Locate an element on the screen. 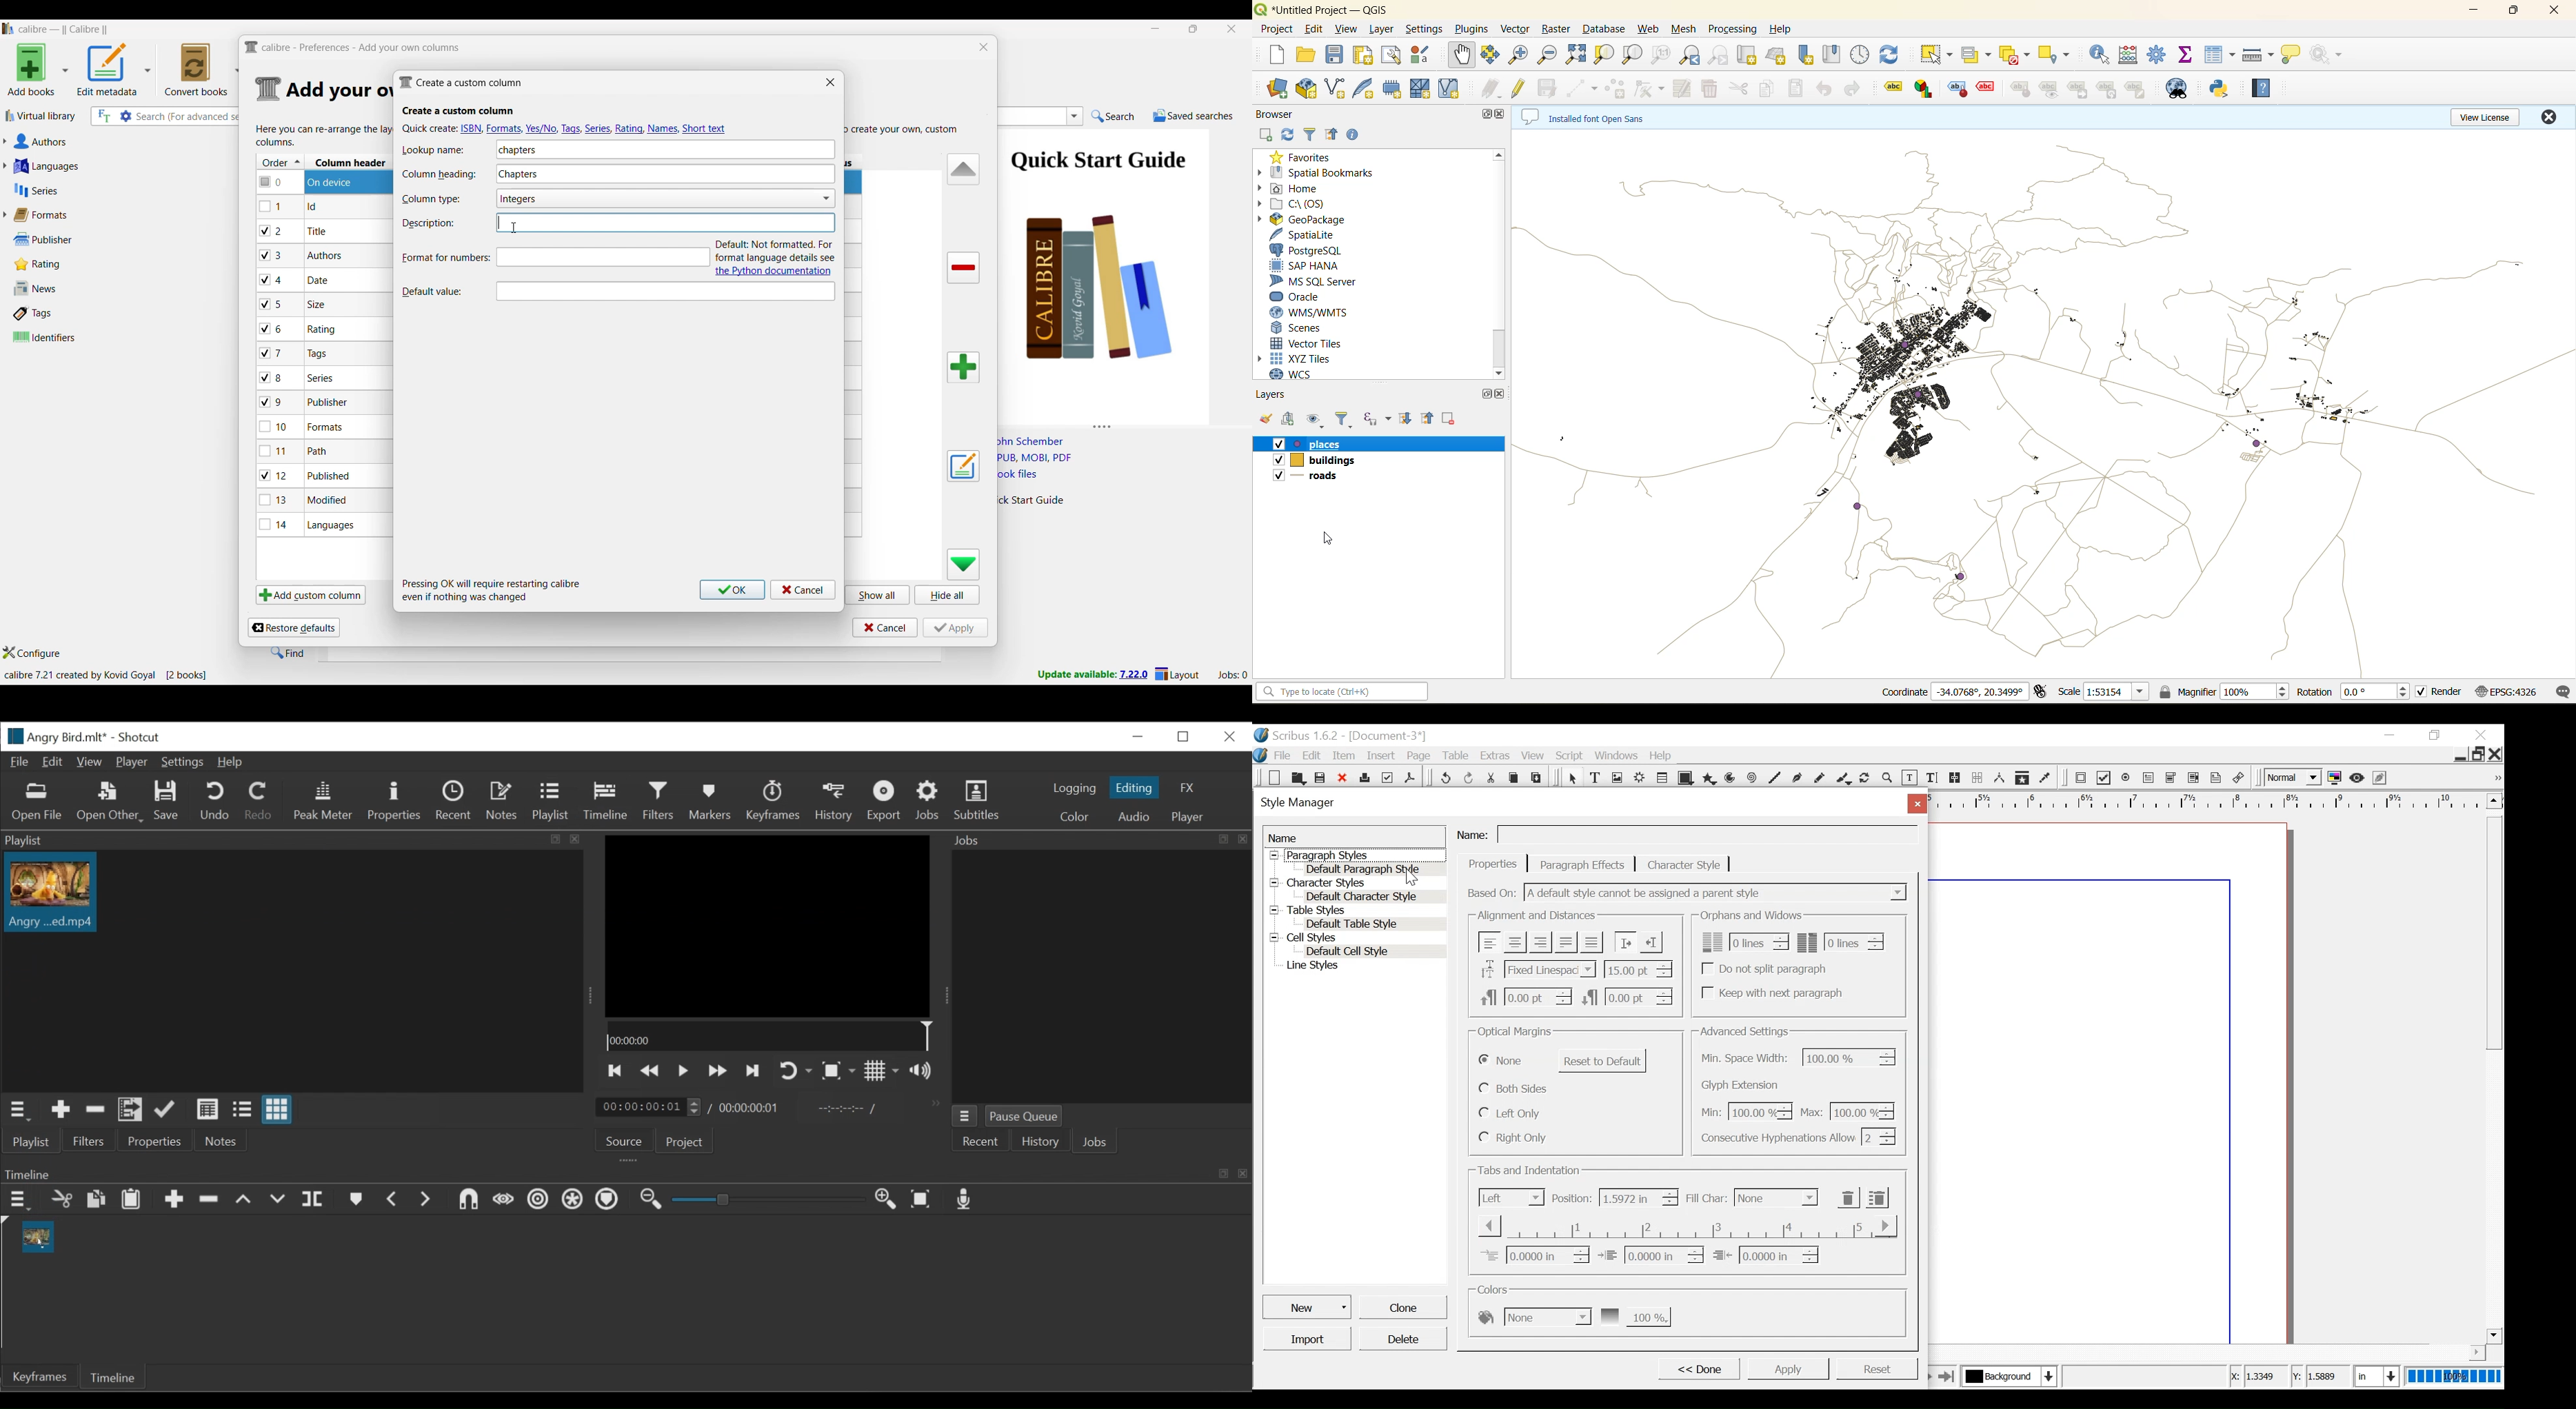  Timeline Panel is located at coordinates (627, 1171).